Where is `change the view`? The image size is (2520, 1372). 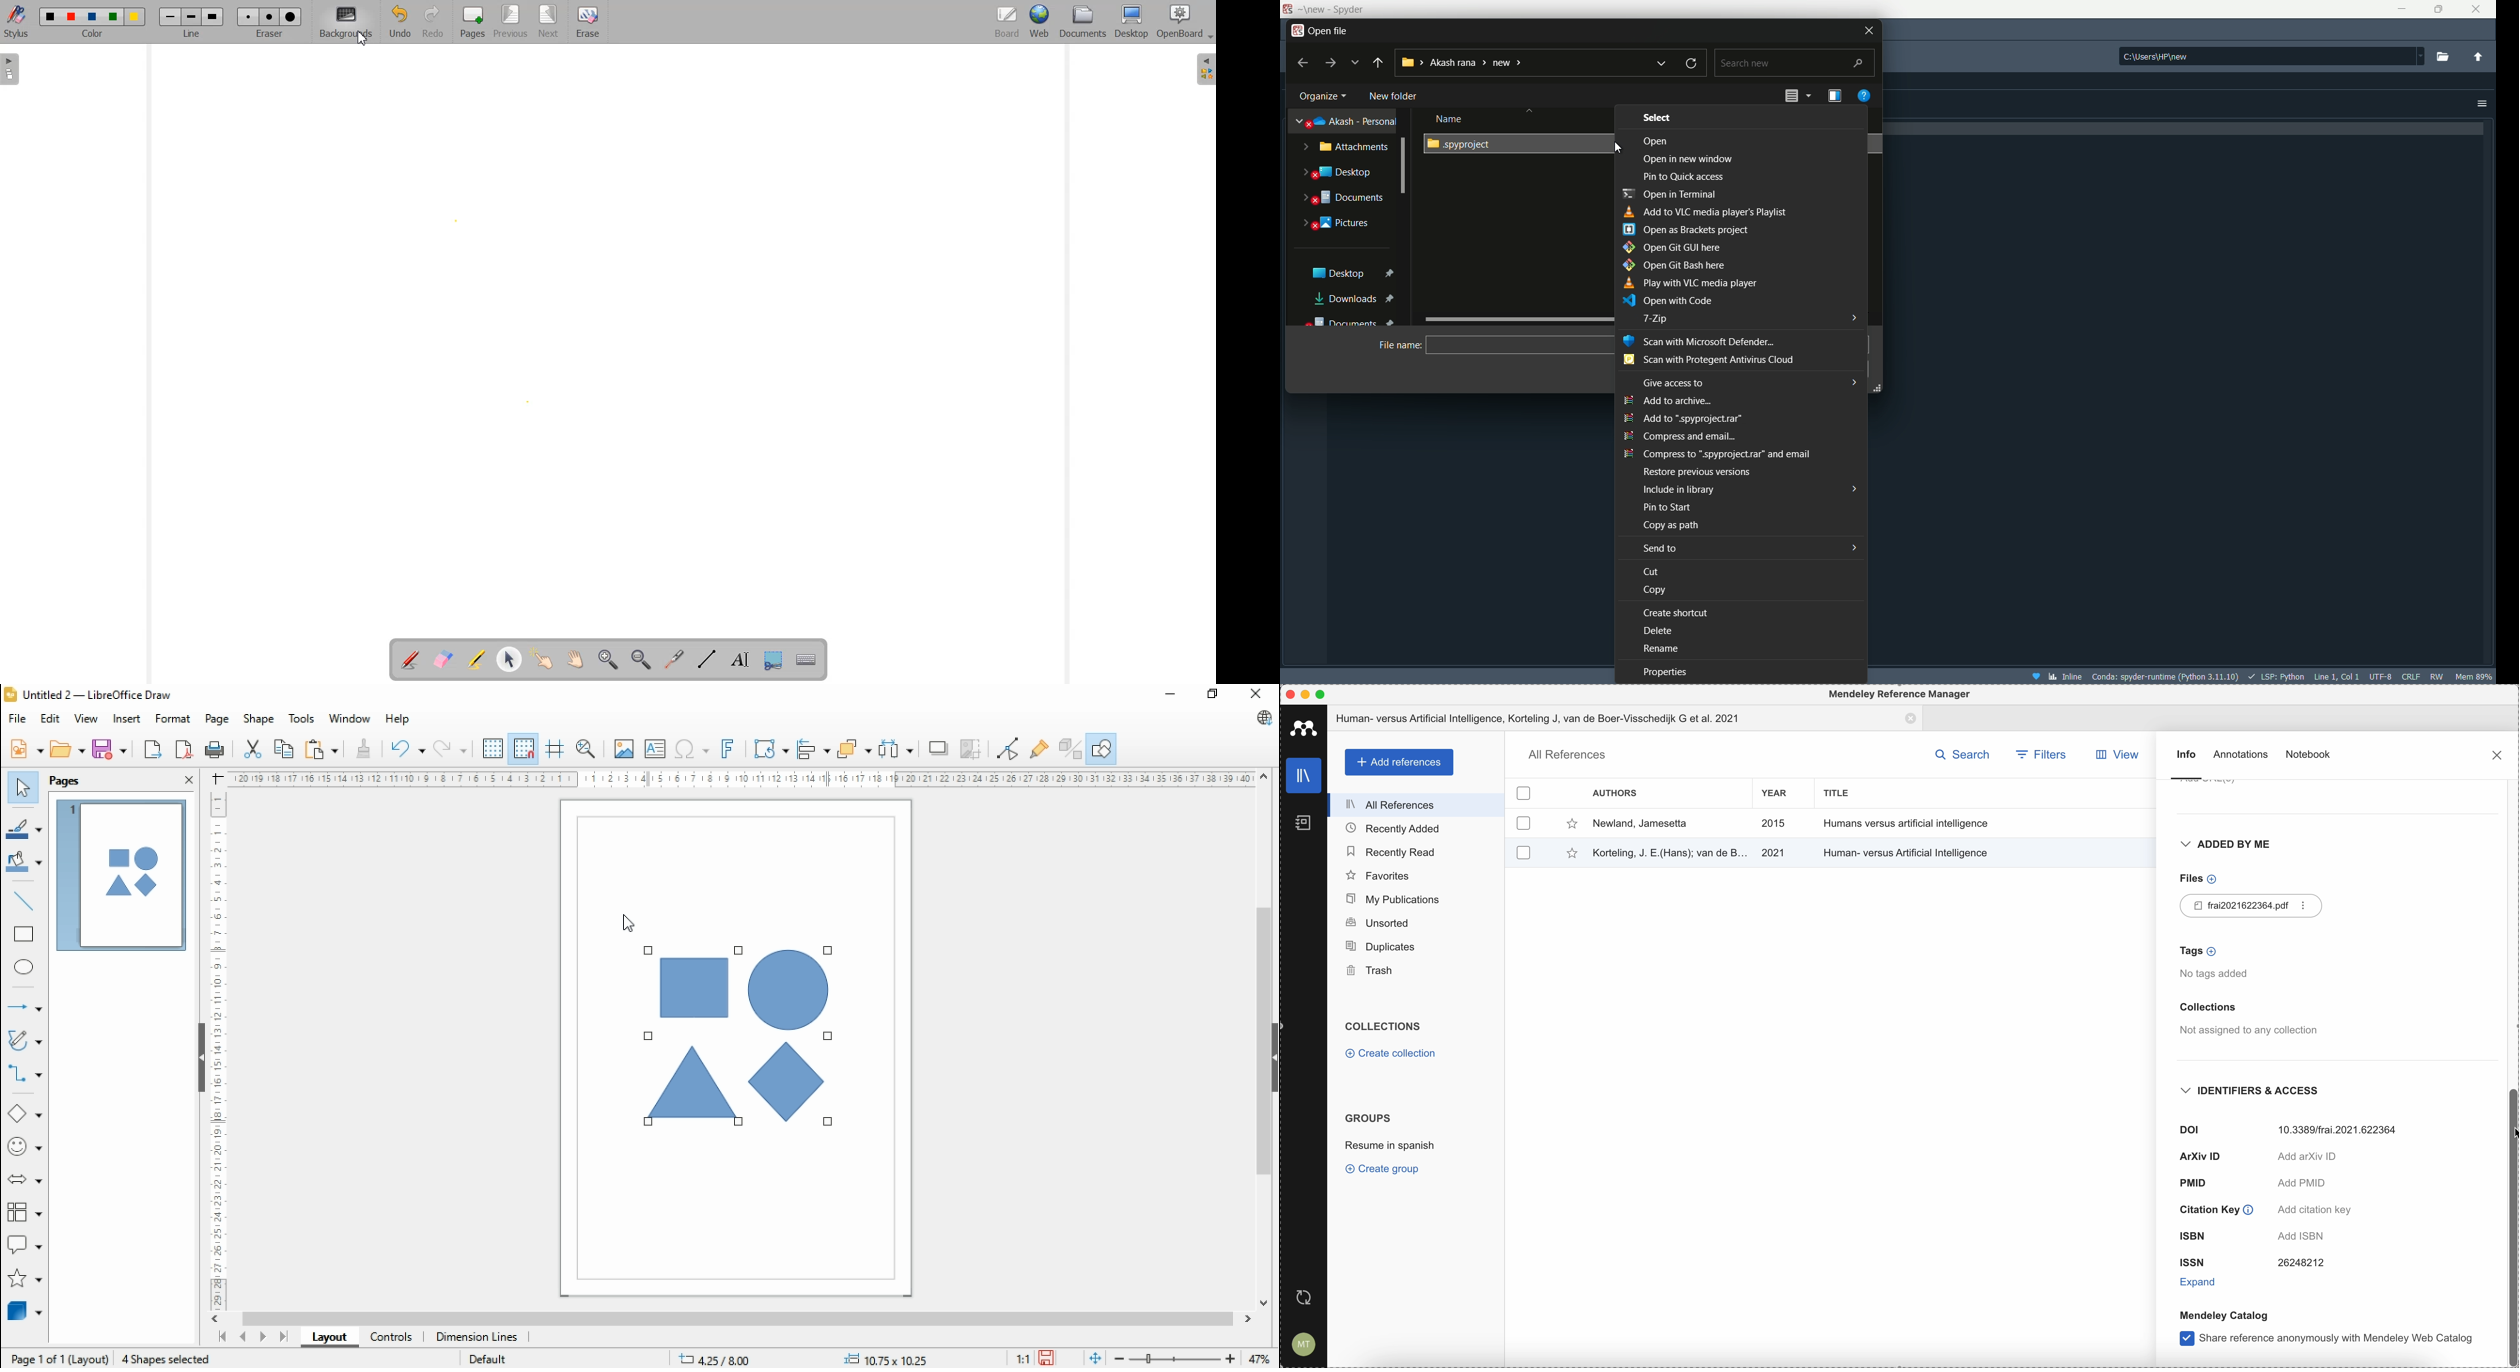 change the view is located at coordinates (1797, 96).